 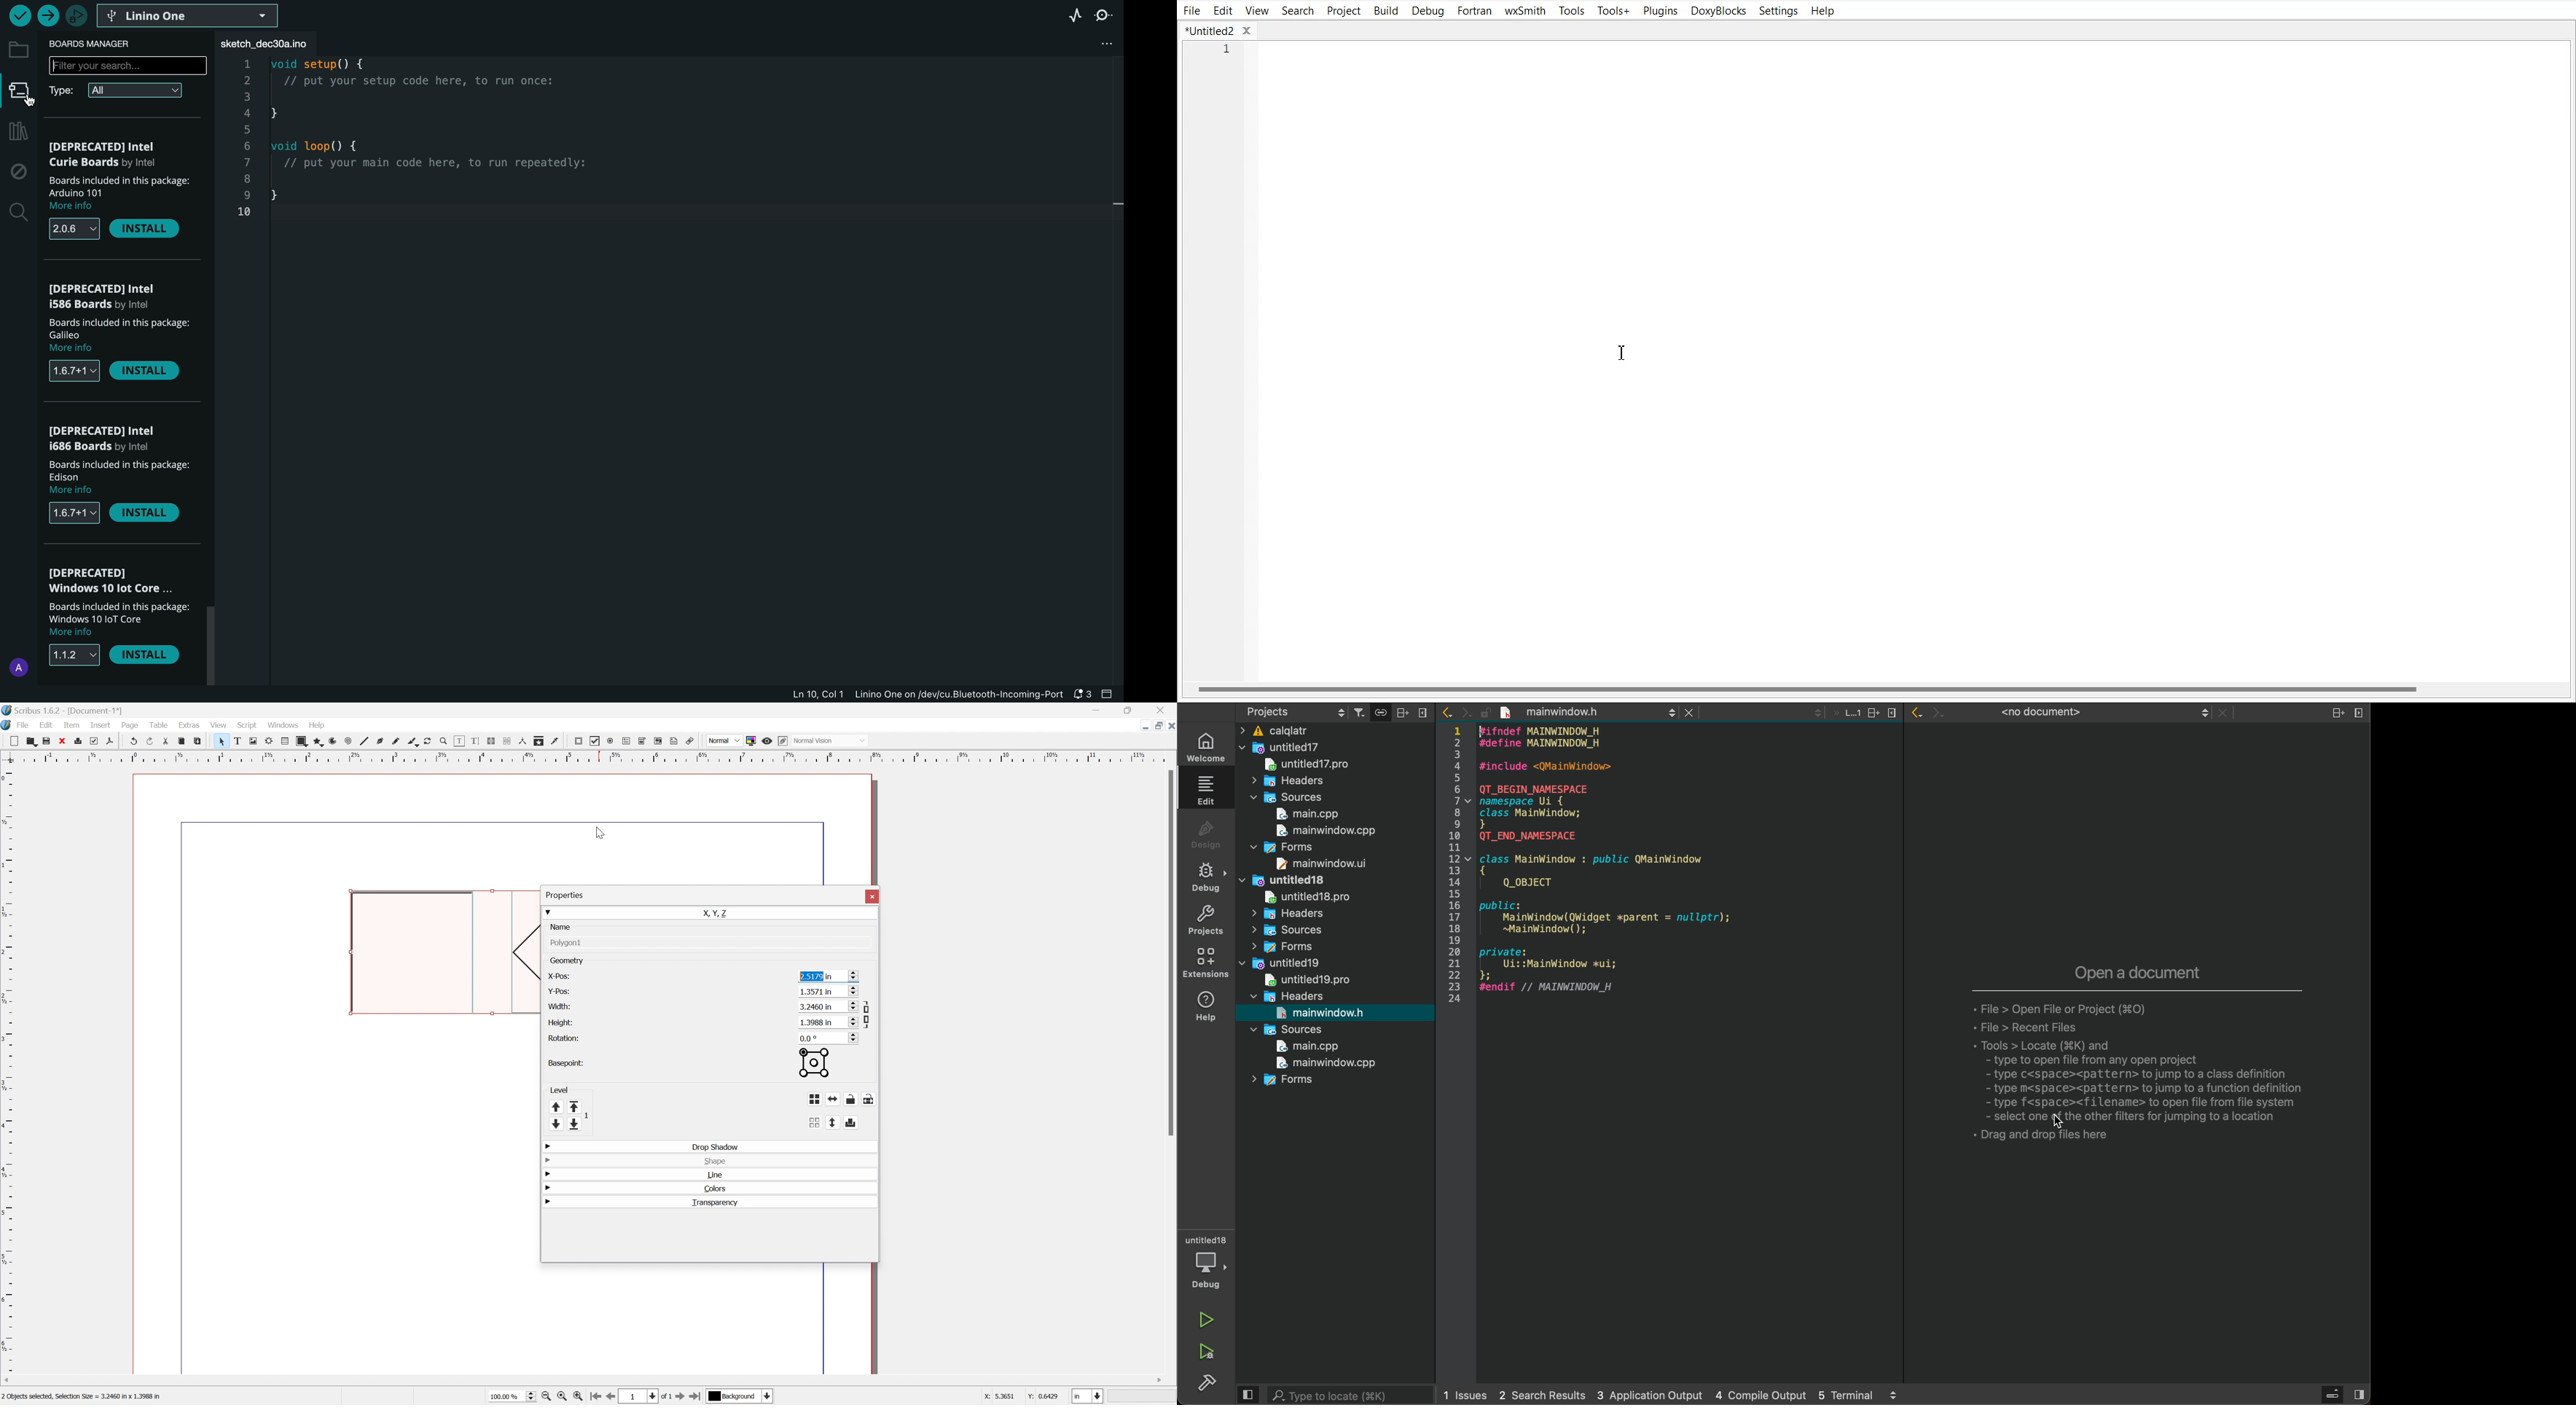 What do you see at coordinates (549, 1173) in the screenshot?
I see `drop down` at bounding box center [549, 1173].